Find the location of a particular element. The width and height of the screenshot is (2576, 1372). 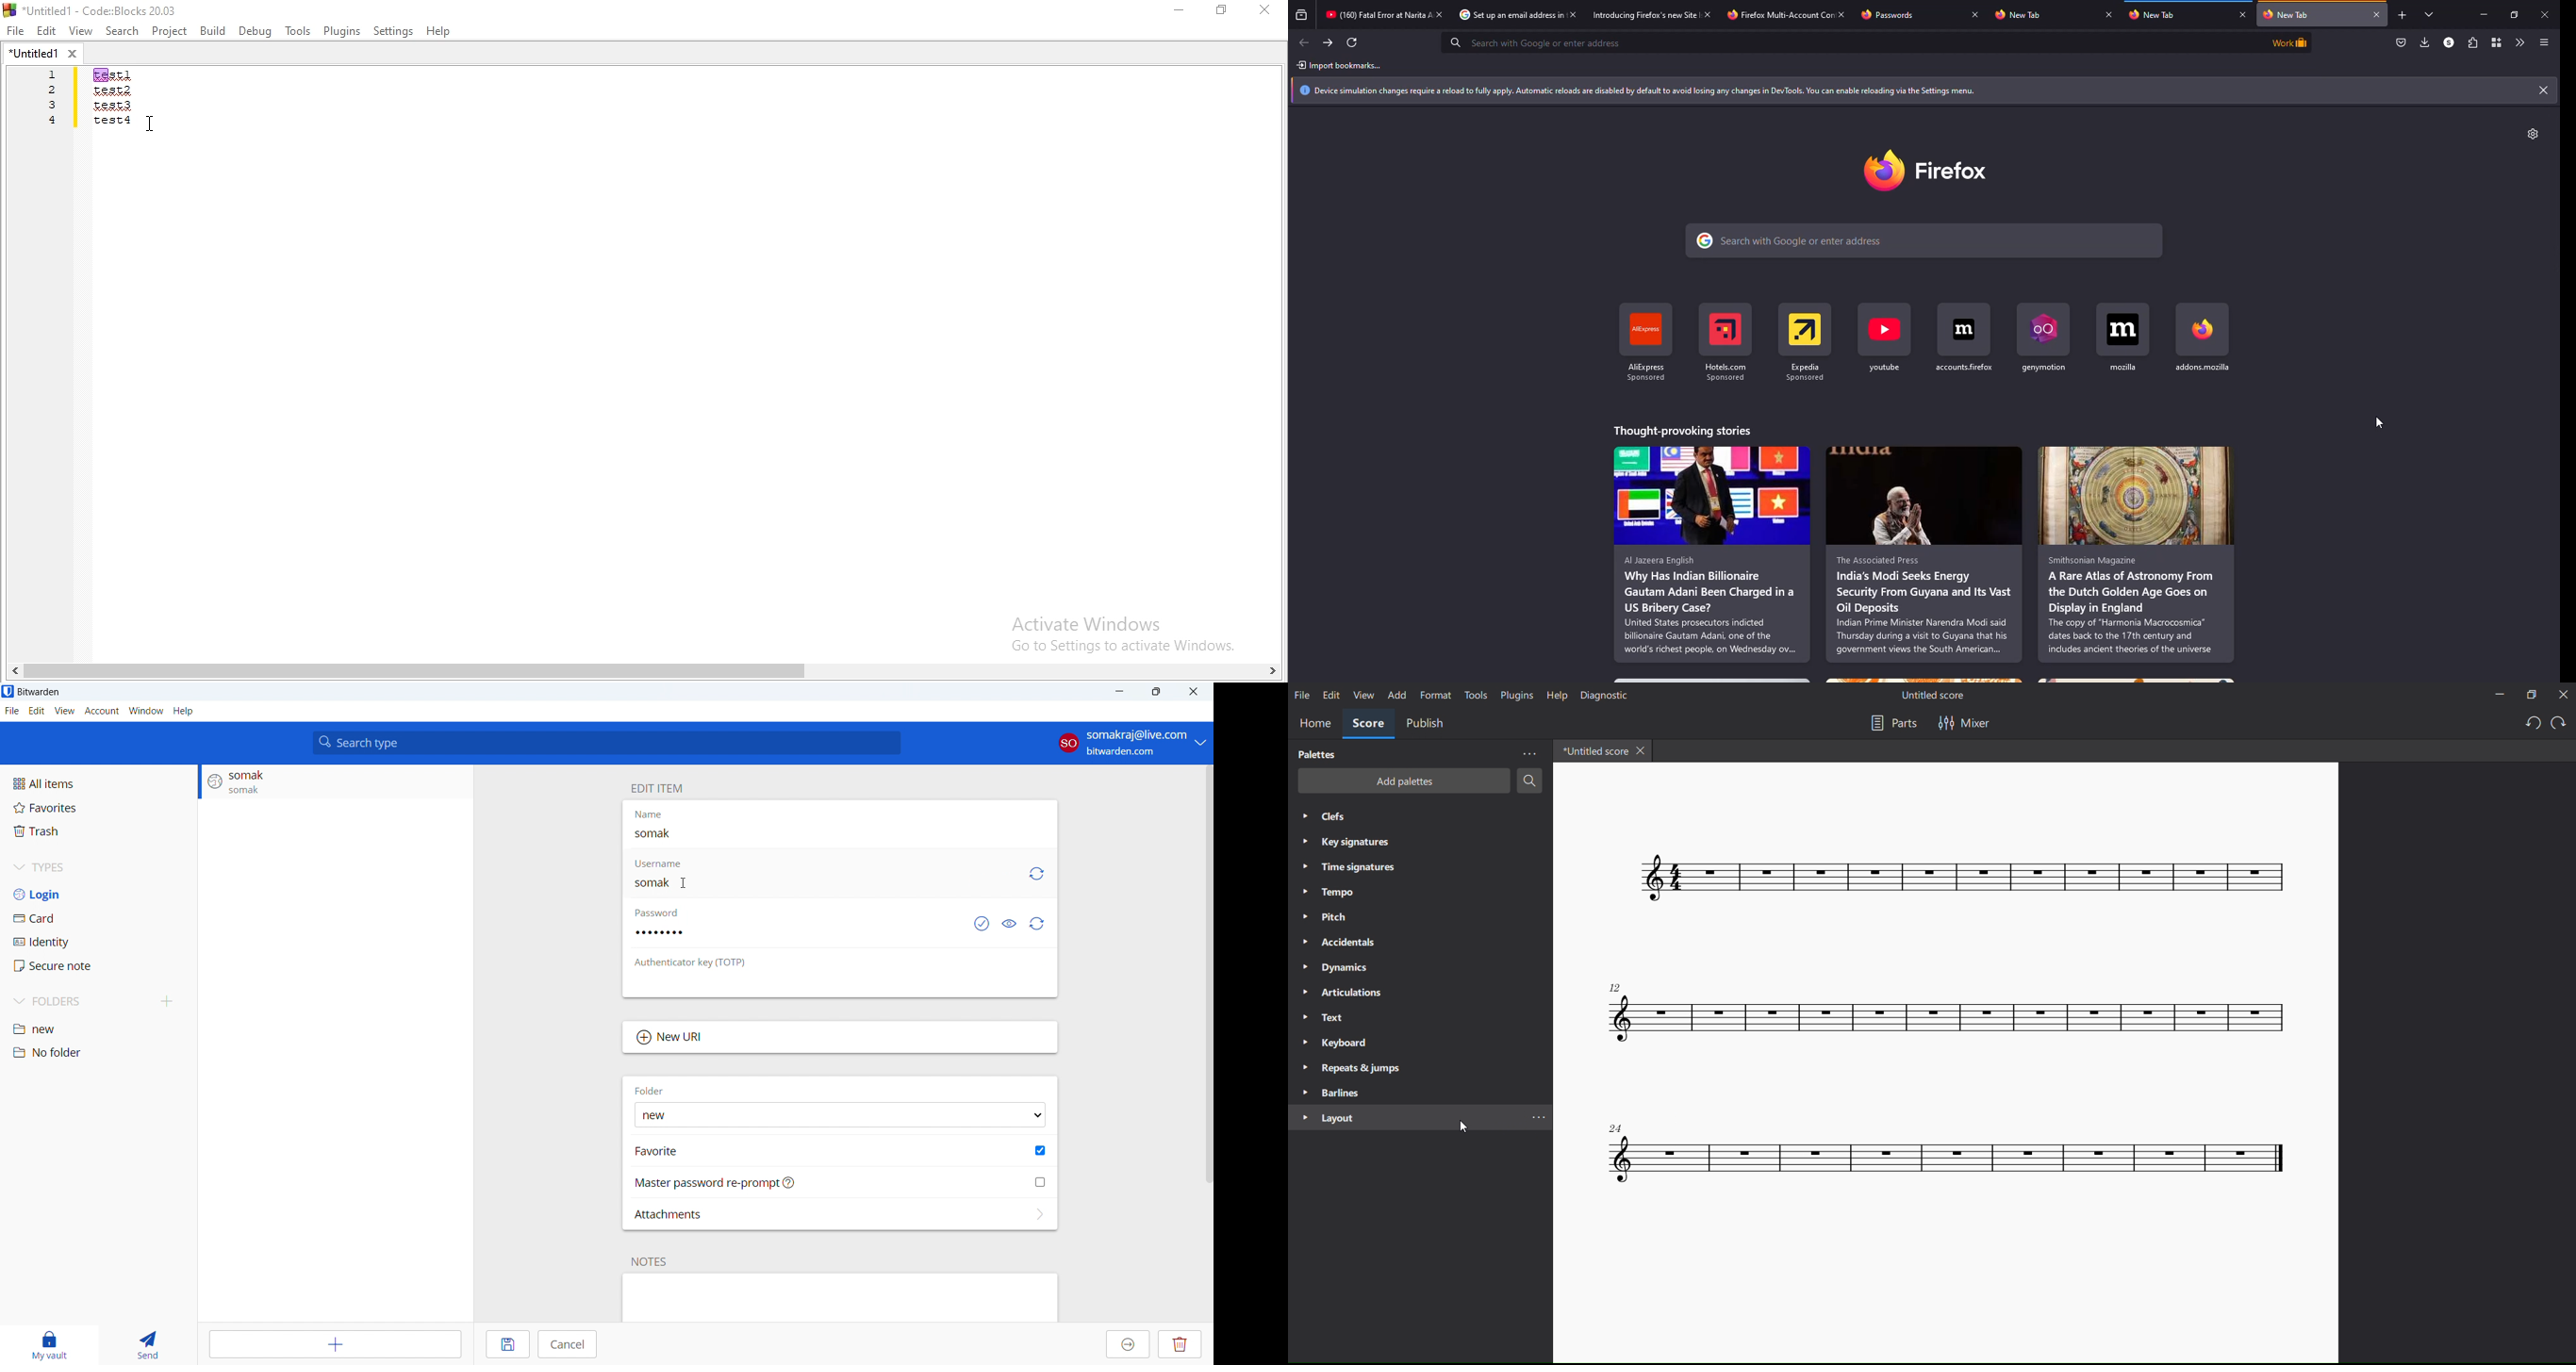

cursor is located at coordinates (1459, 1132).